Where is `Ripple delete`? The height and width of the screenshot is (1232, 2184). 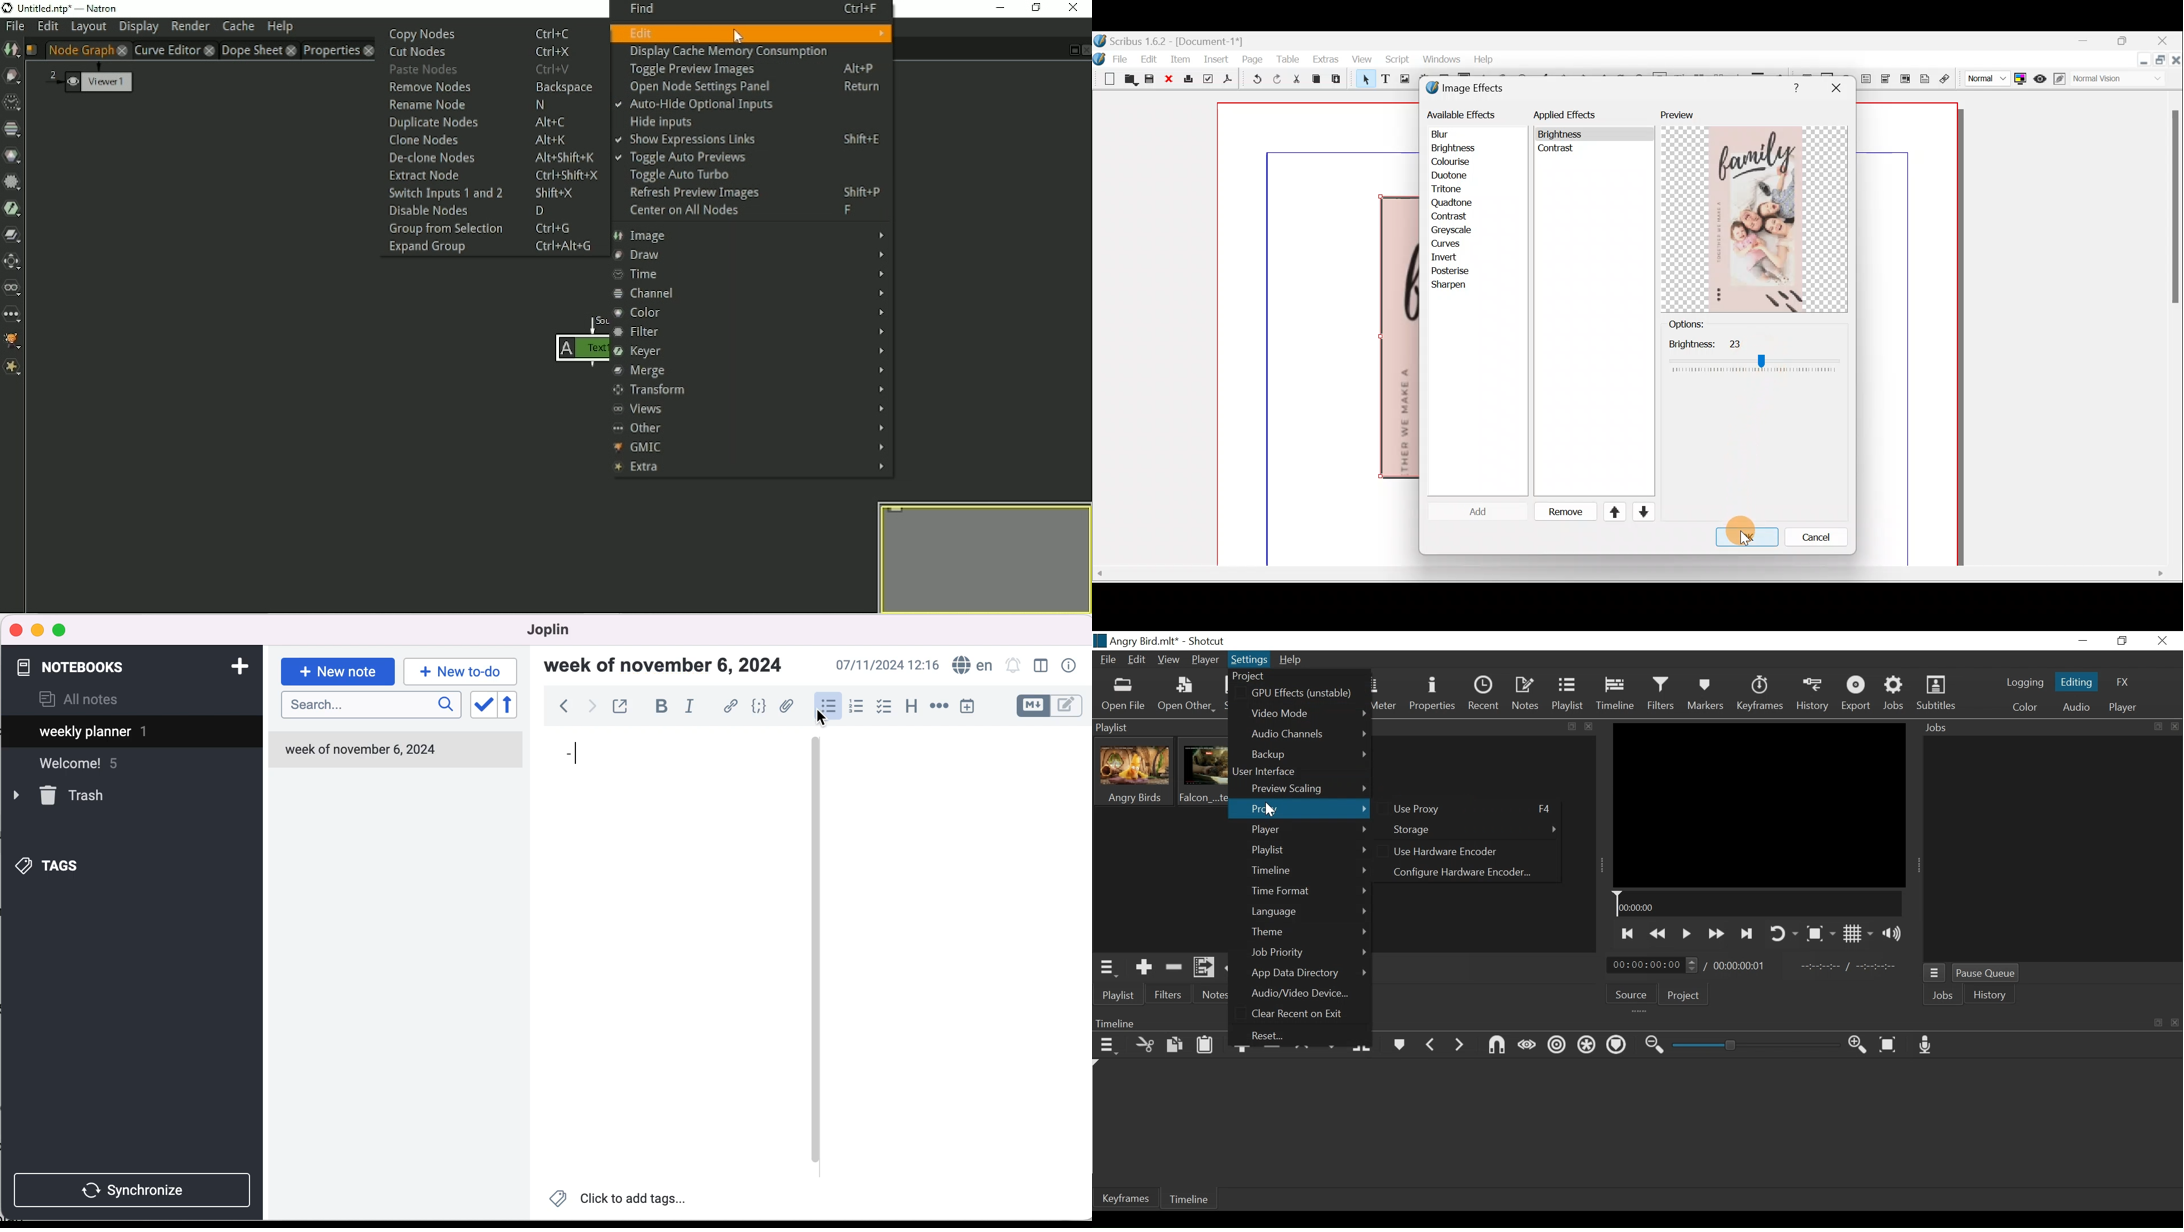 Ripple delete is located at coordinates (1271, 1052).